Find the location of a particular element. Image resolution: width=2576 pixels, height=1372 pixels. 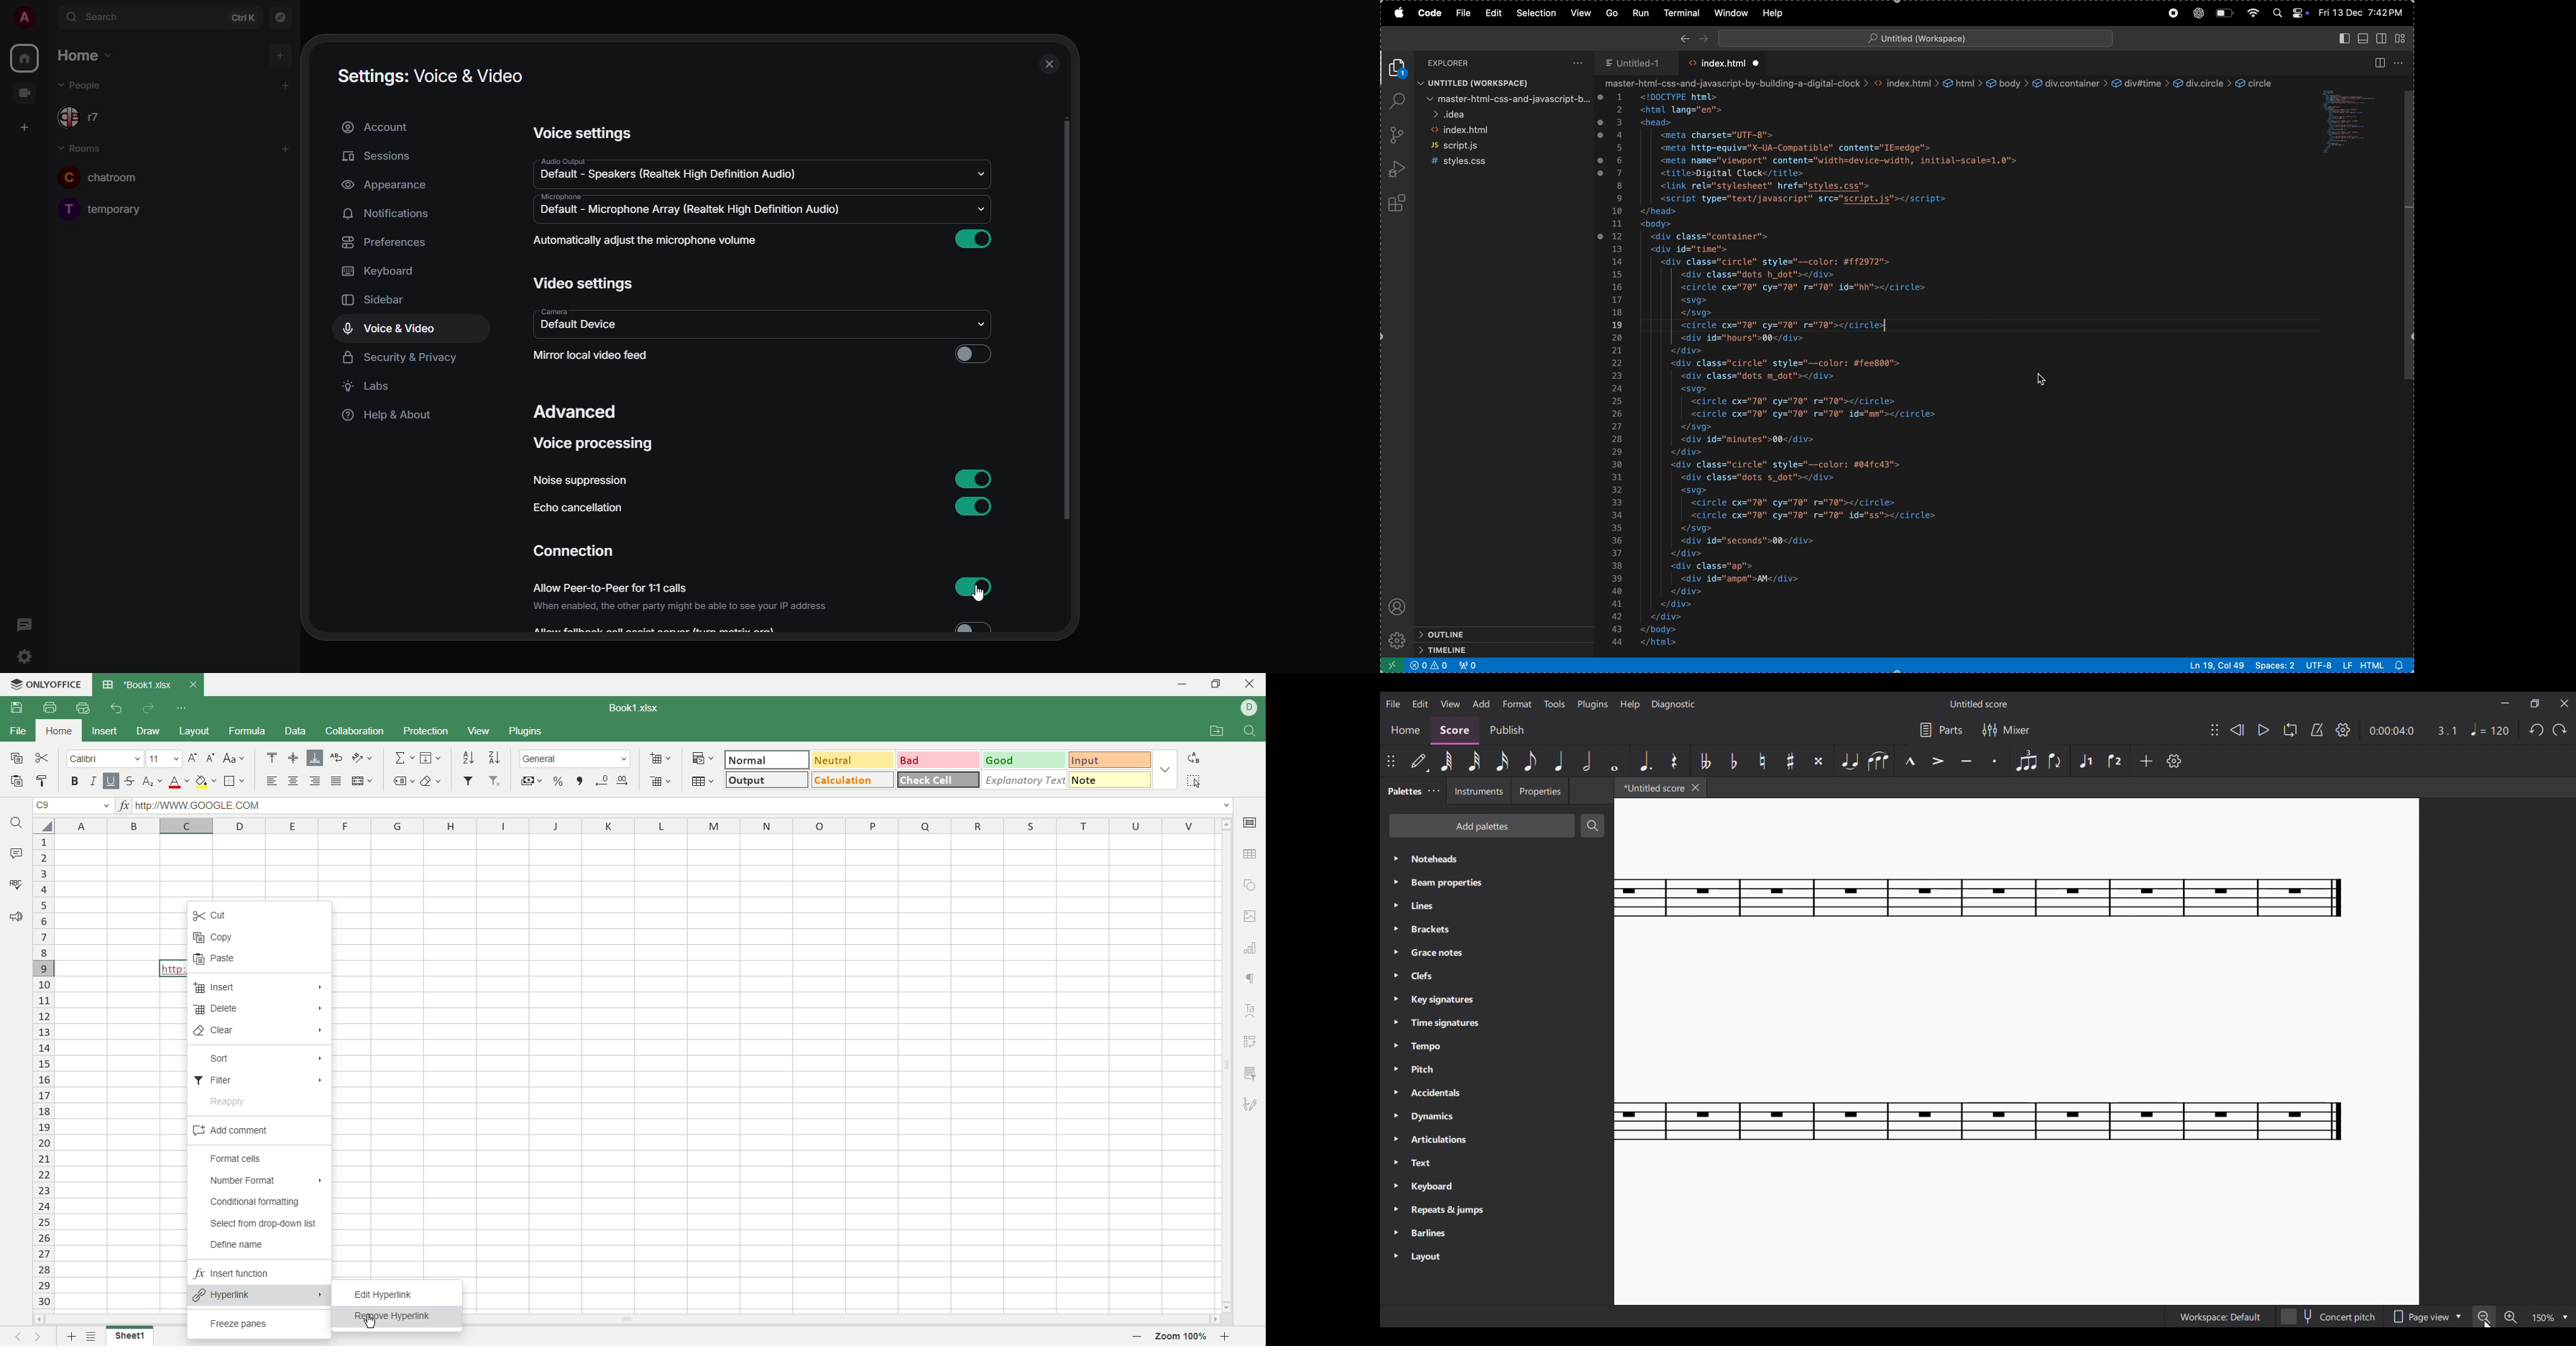

*Untitle score, current tab is located at coordinates (1652, 788).